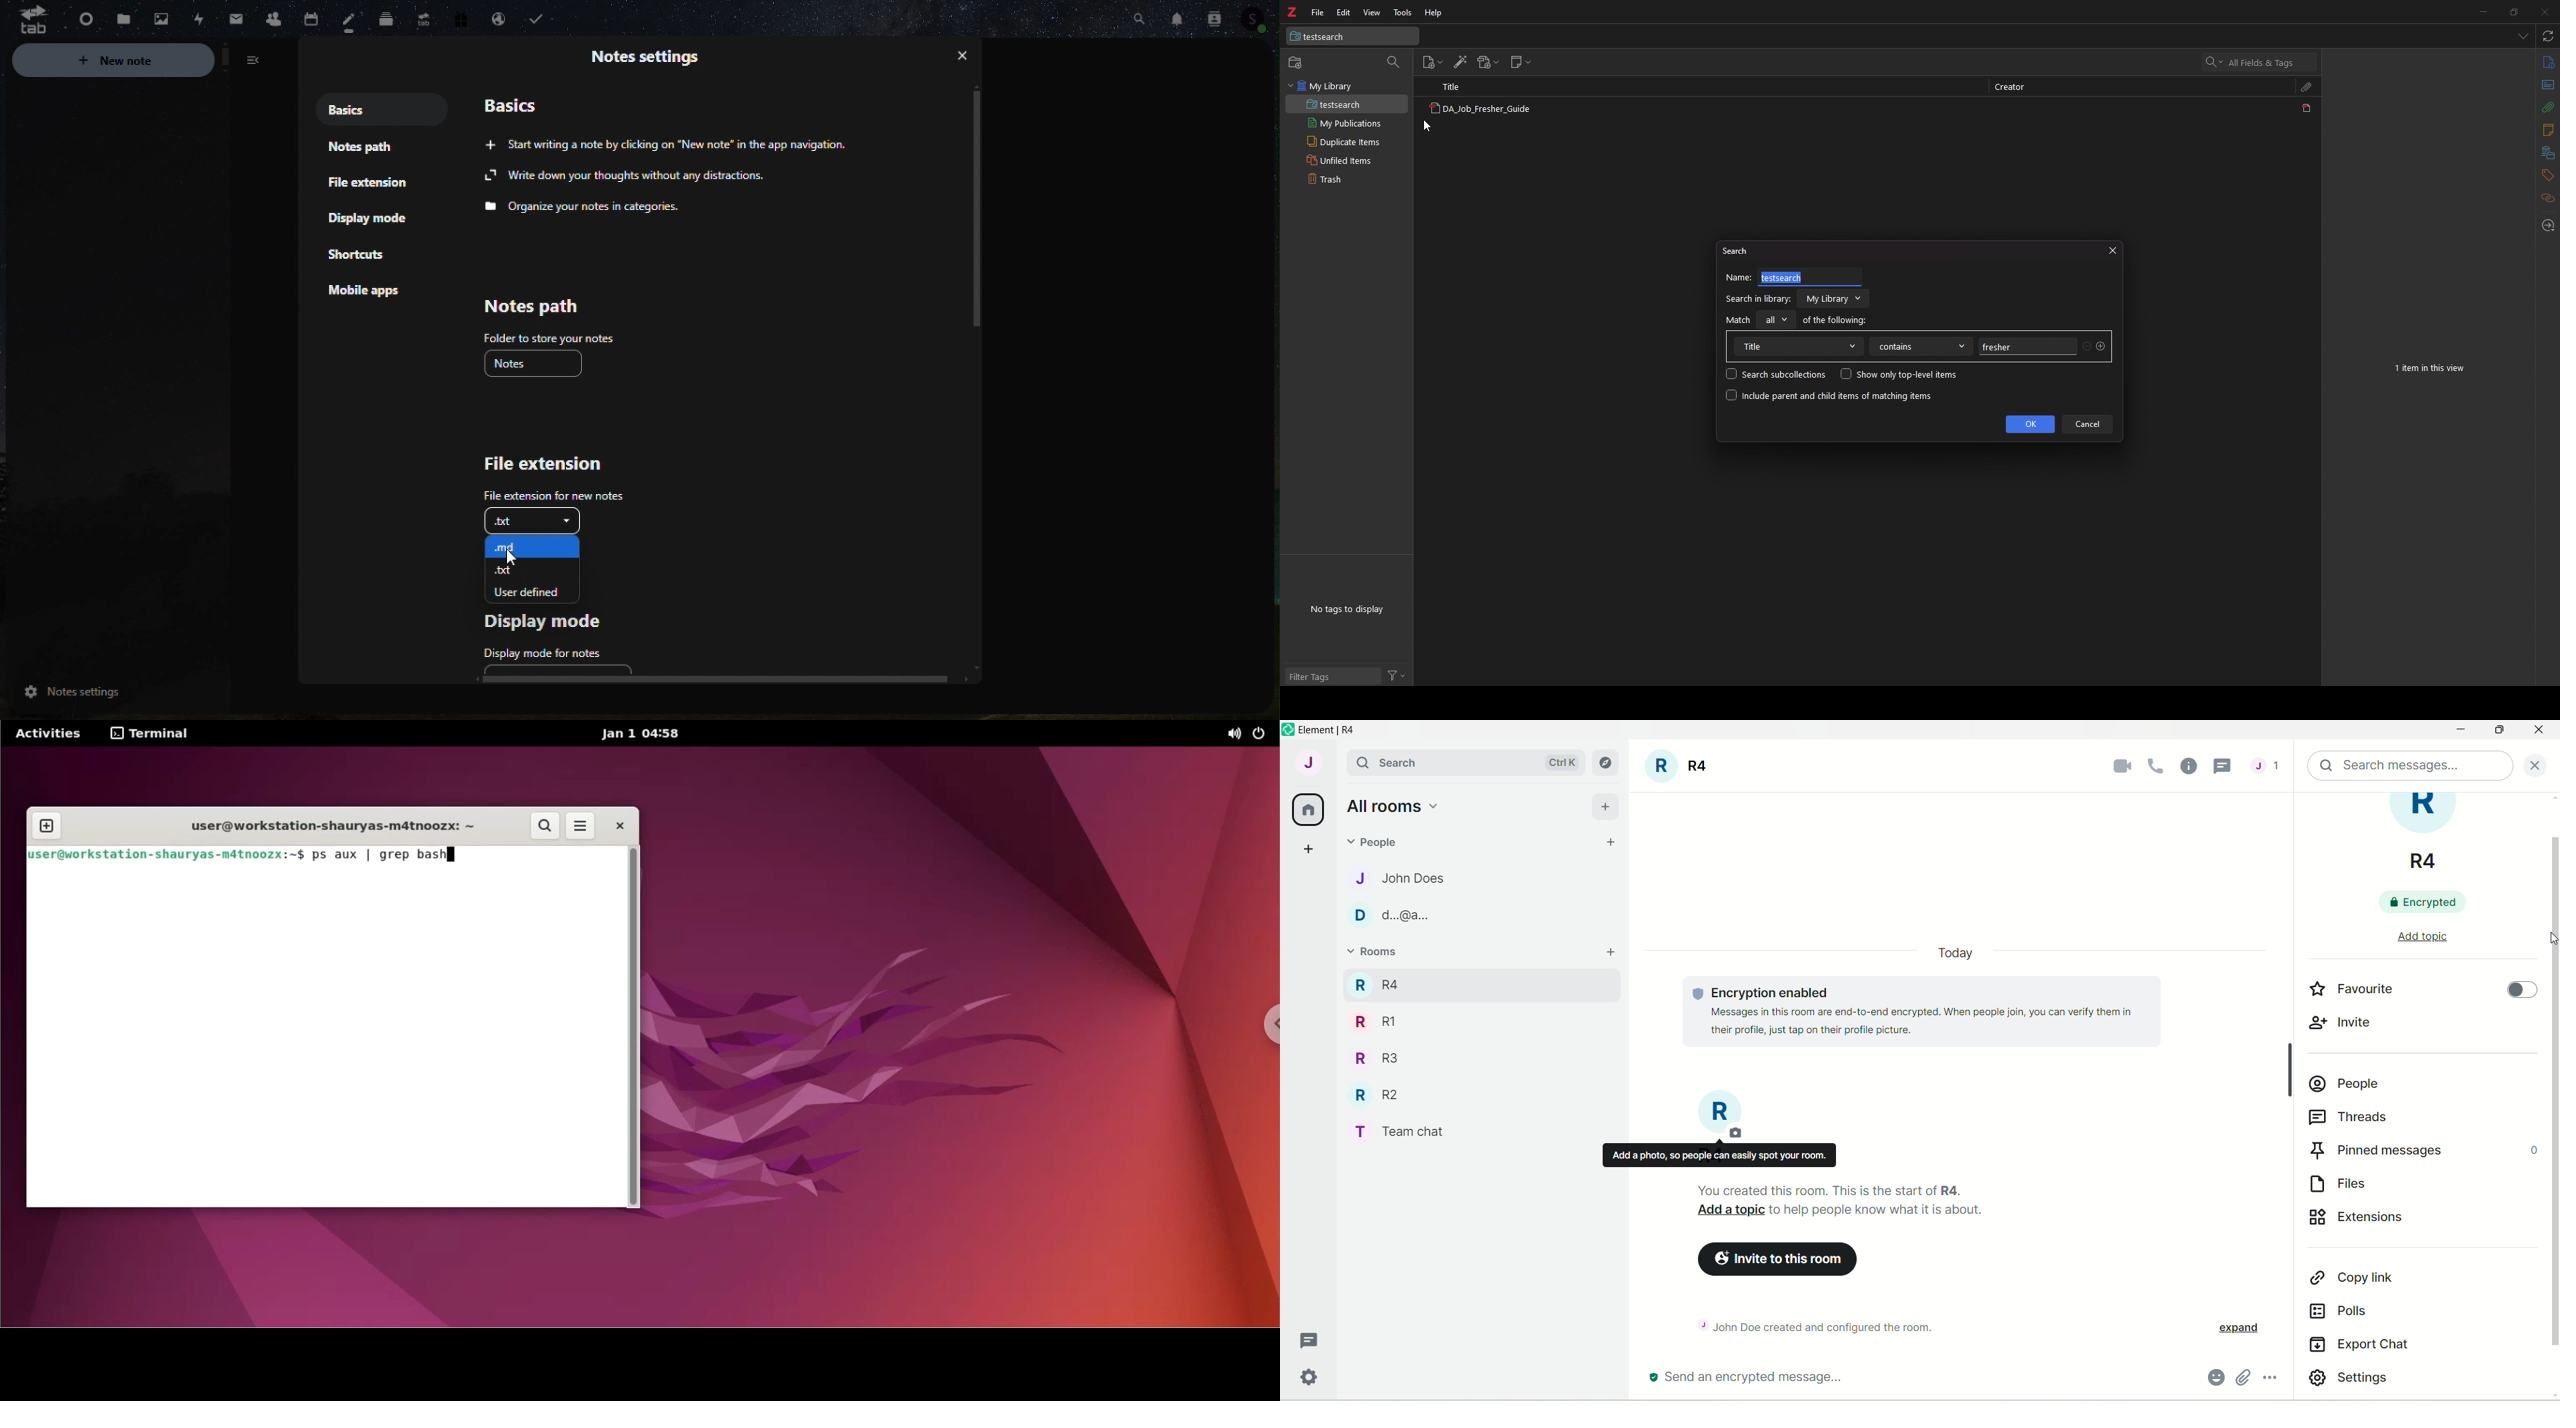 This screenshot has height=1428, width=2576. Describe the element at coordinates (1521, 62) in the screenshot. I see `new note` at that location.